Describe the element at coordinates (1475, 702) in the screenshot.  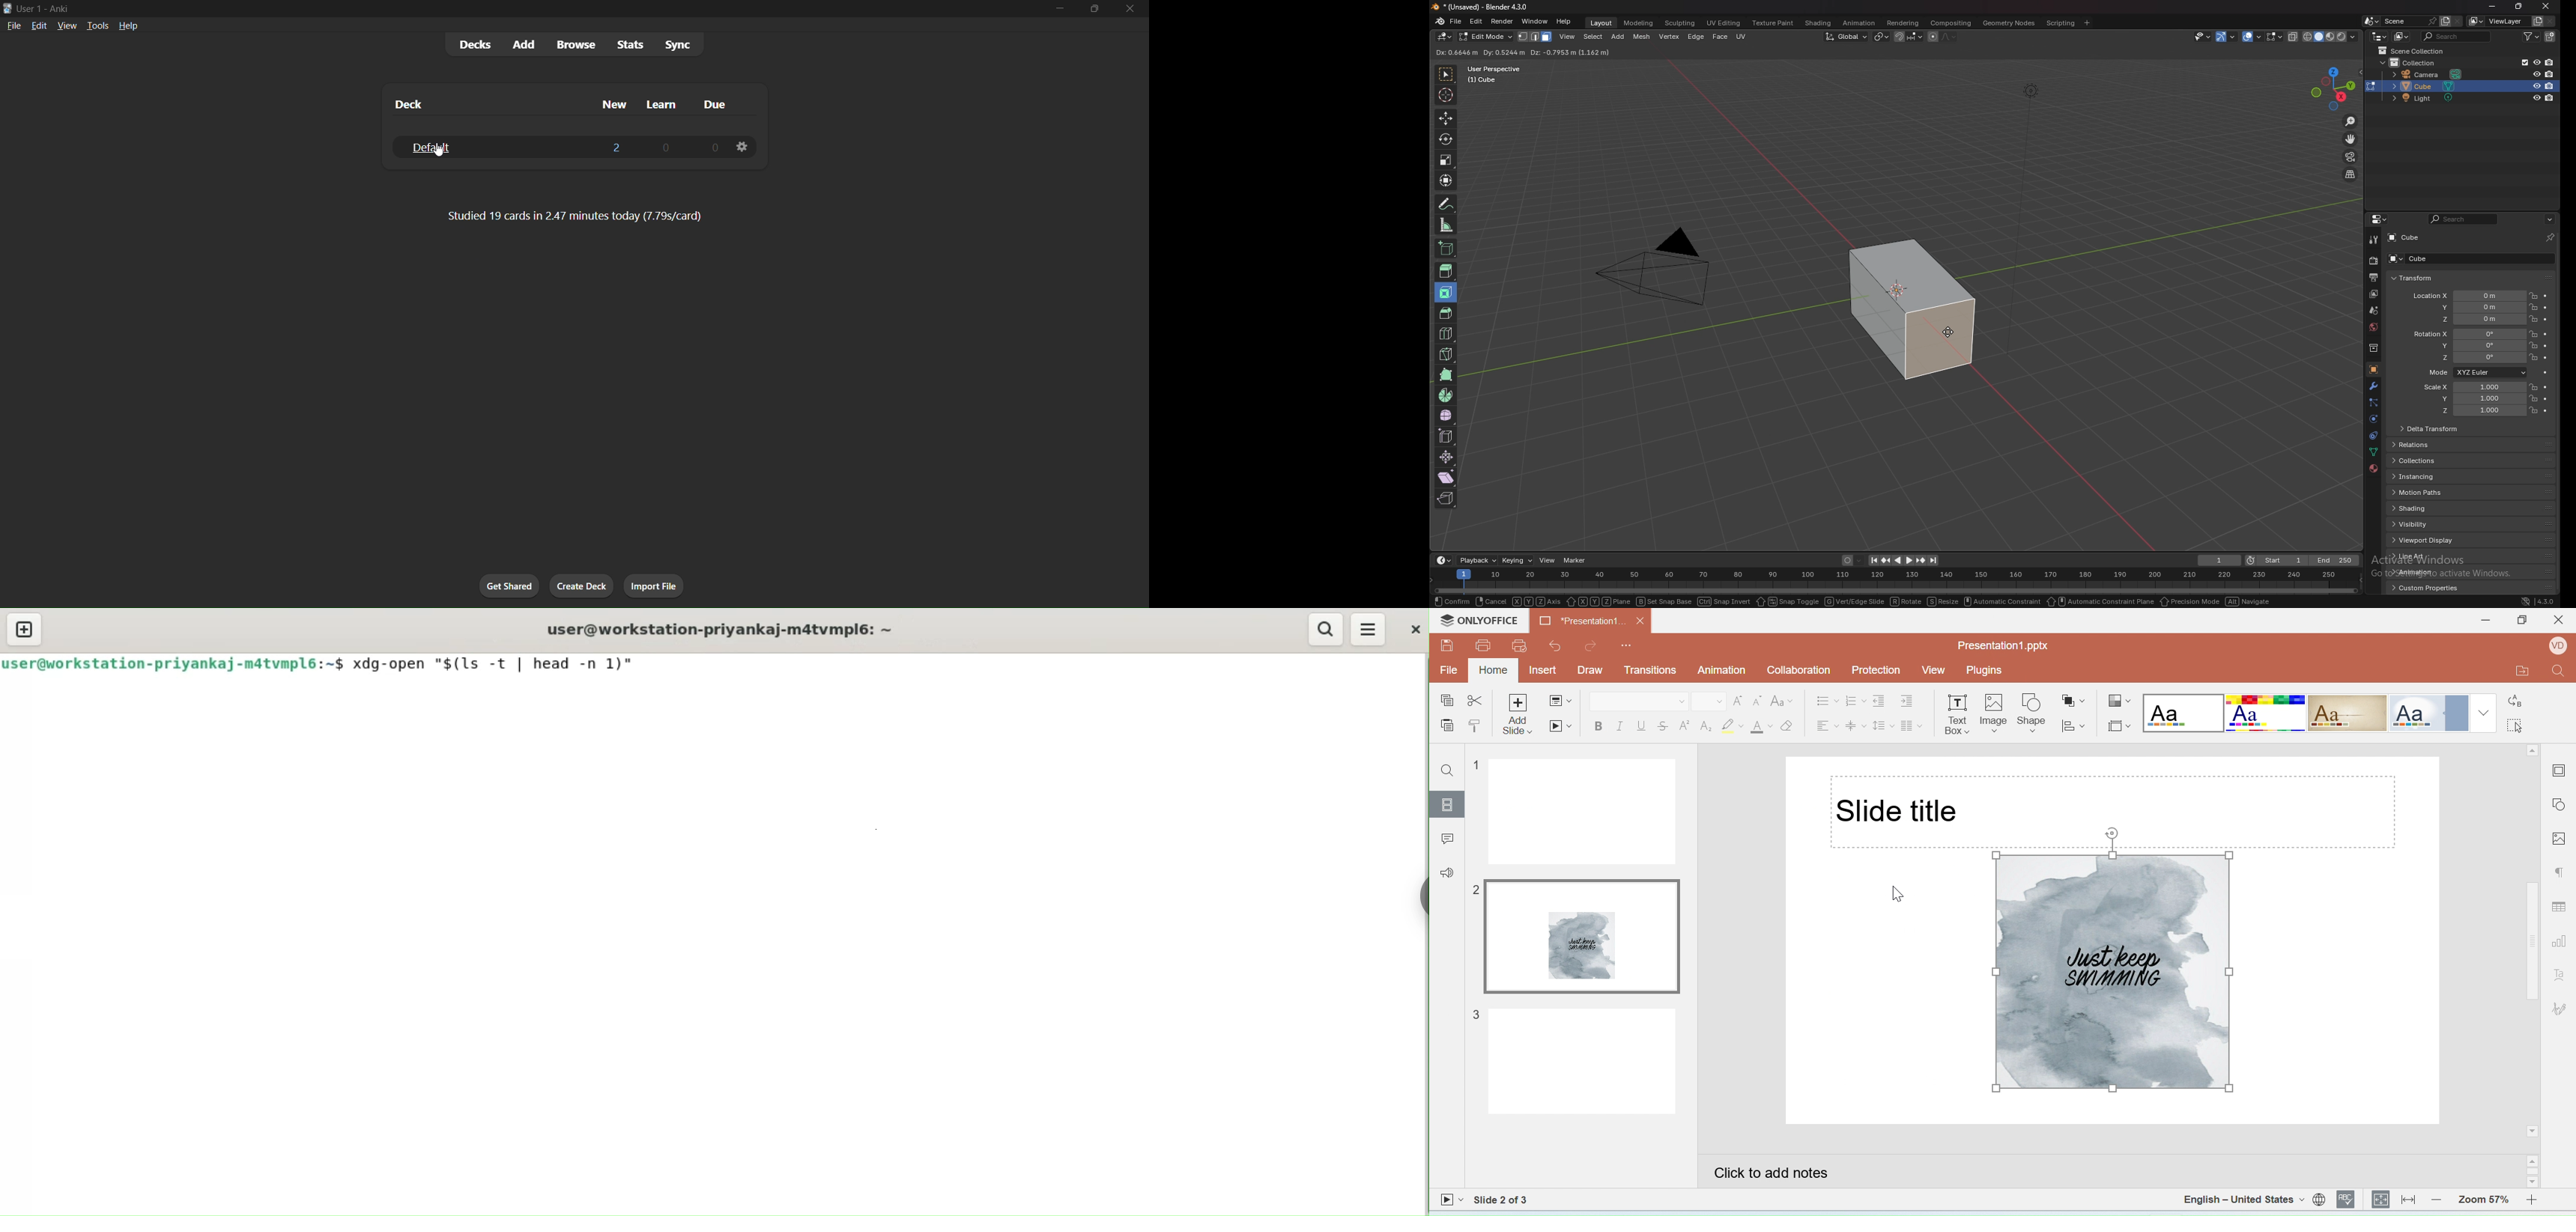
I see `Cut` at that location.